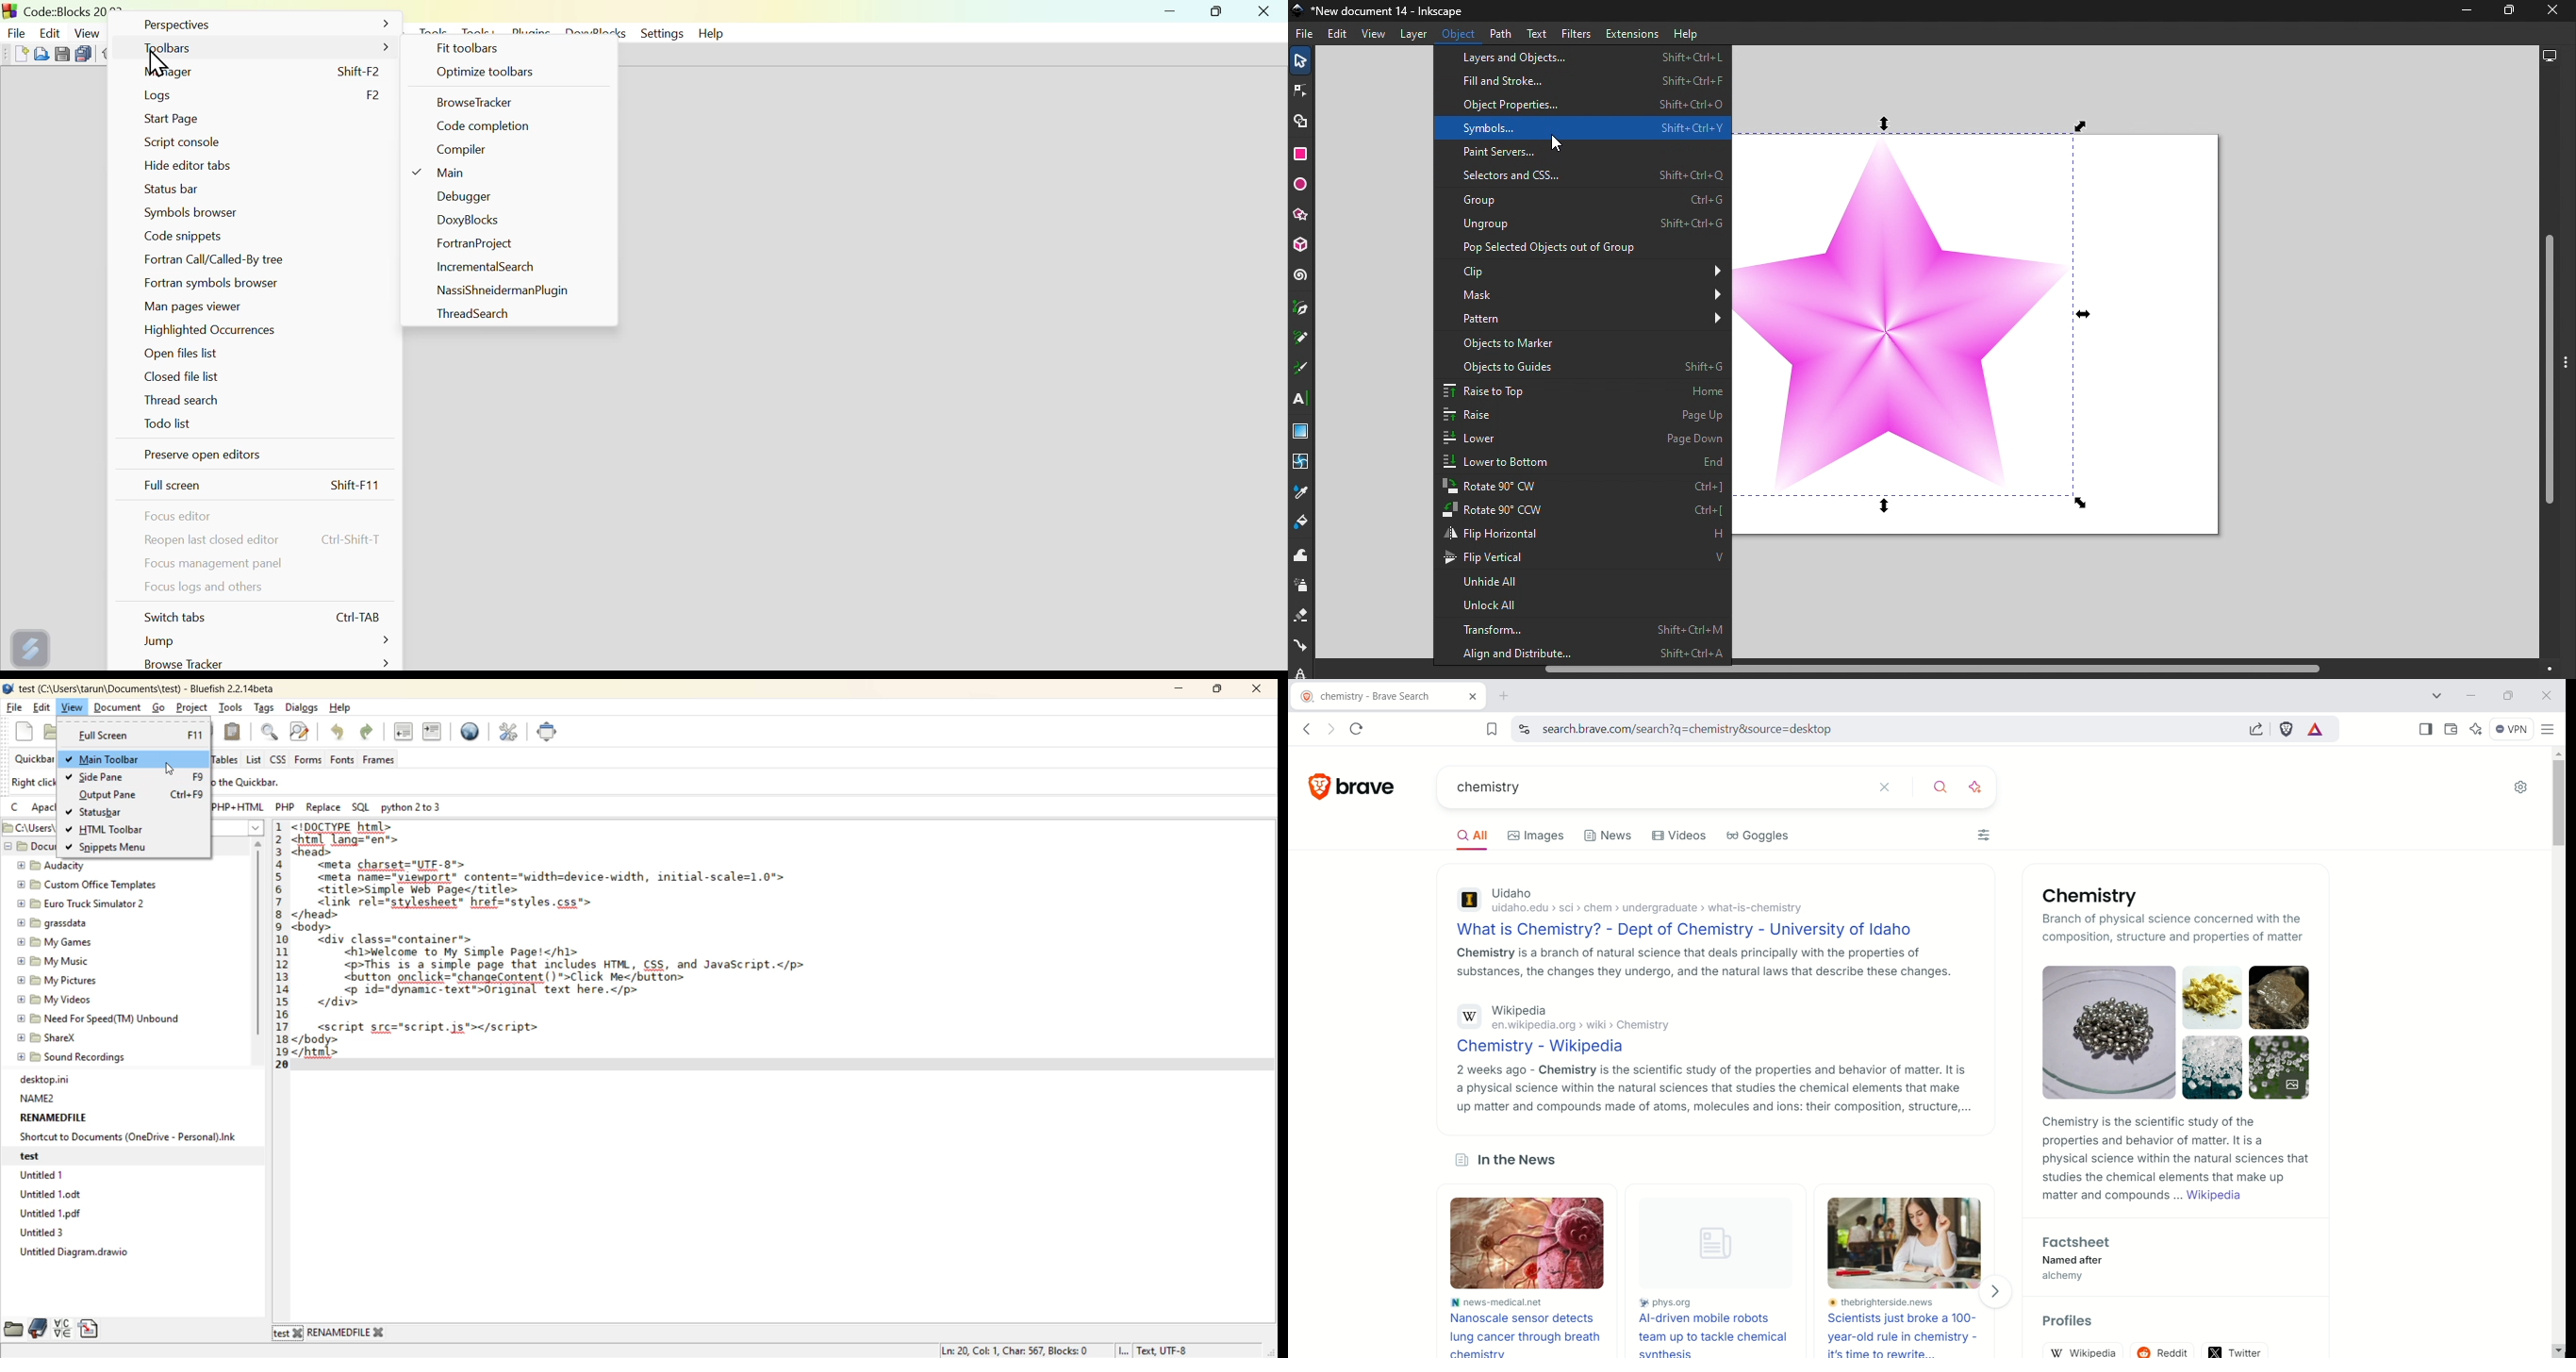  I want to click on Maximize, so click(2502, 11).